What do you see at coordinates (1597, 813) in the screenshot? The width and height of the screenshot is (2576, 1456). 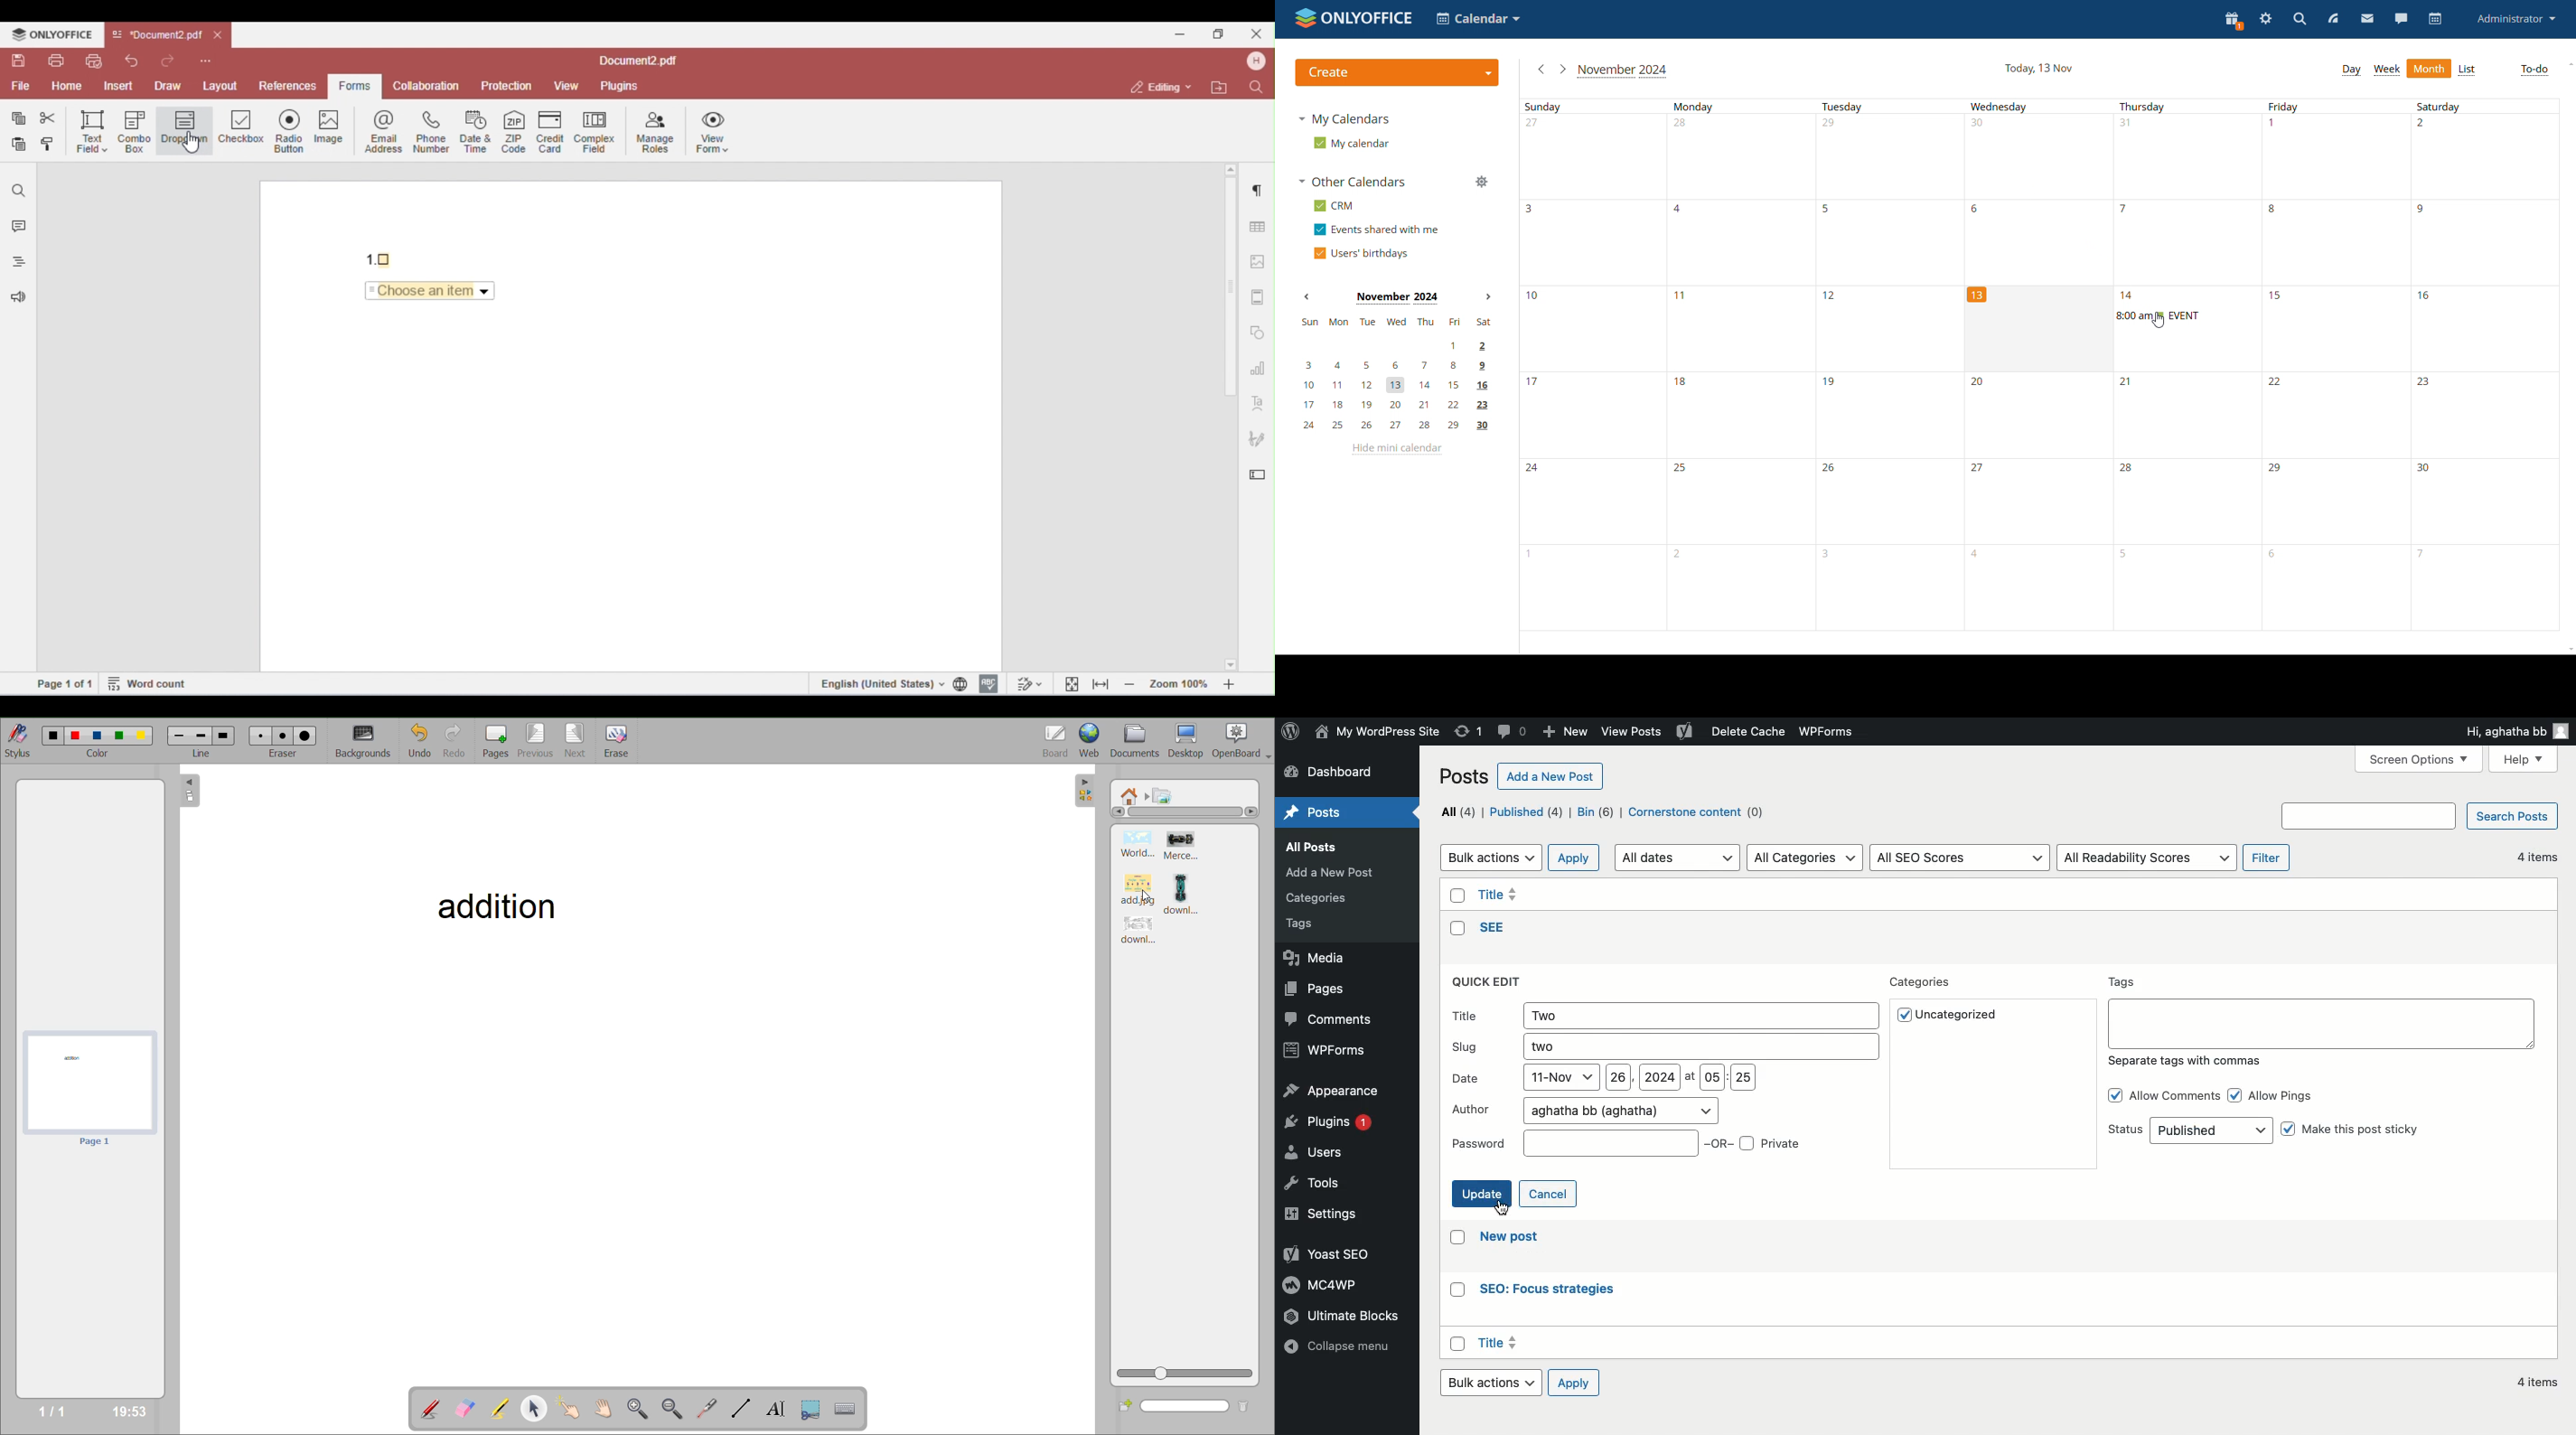 I see `Bin` at bounding box center [1597, 813].